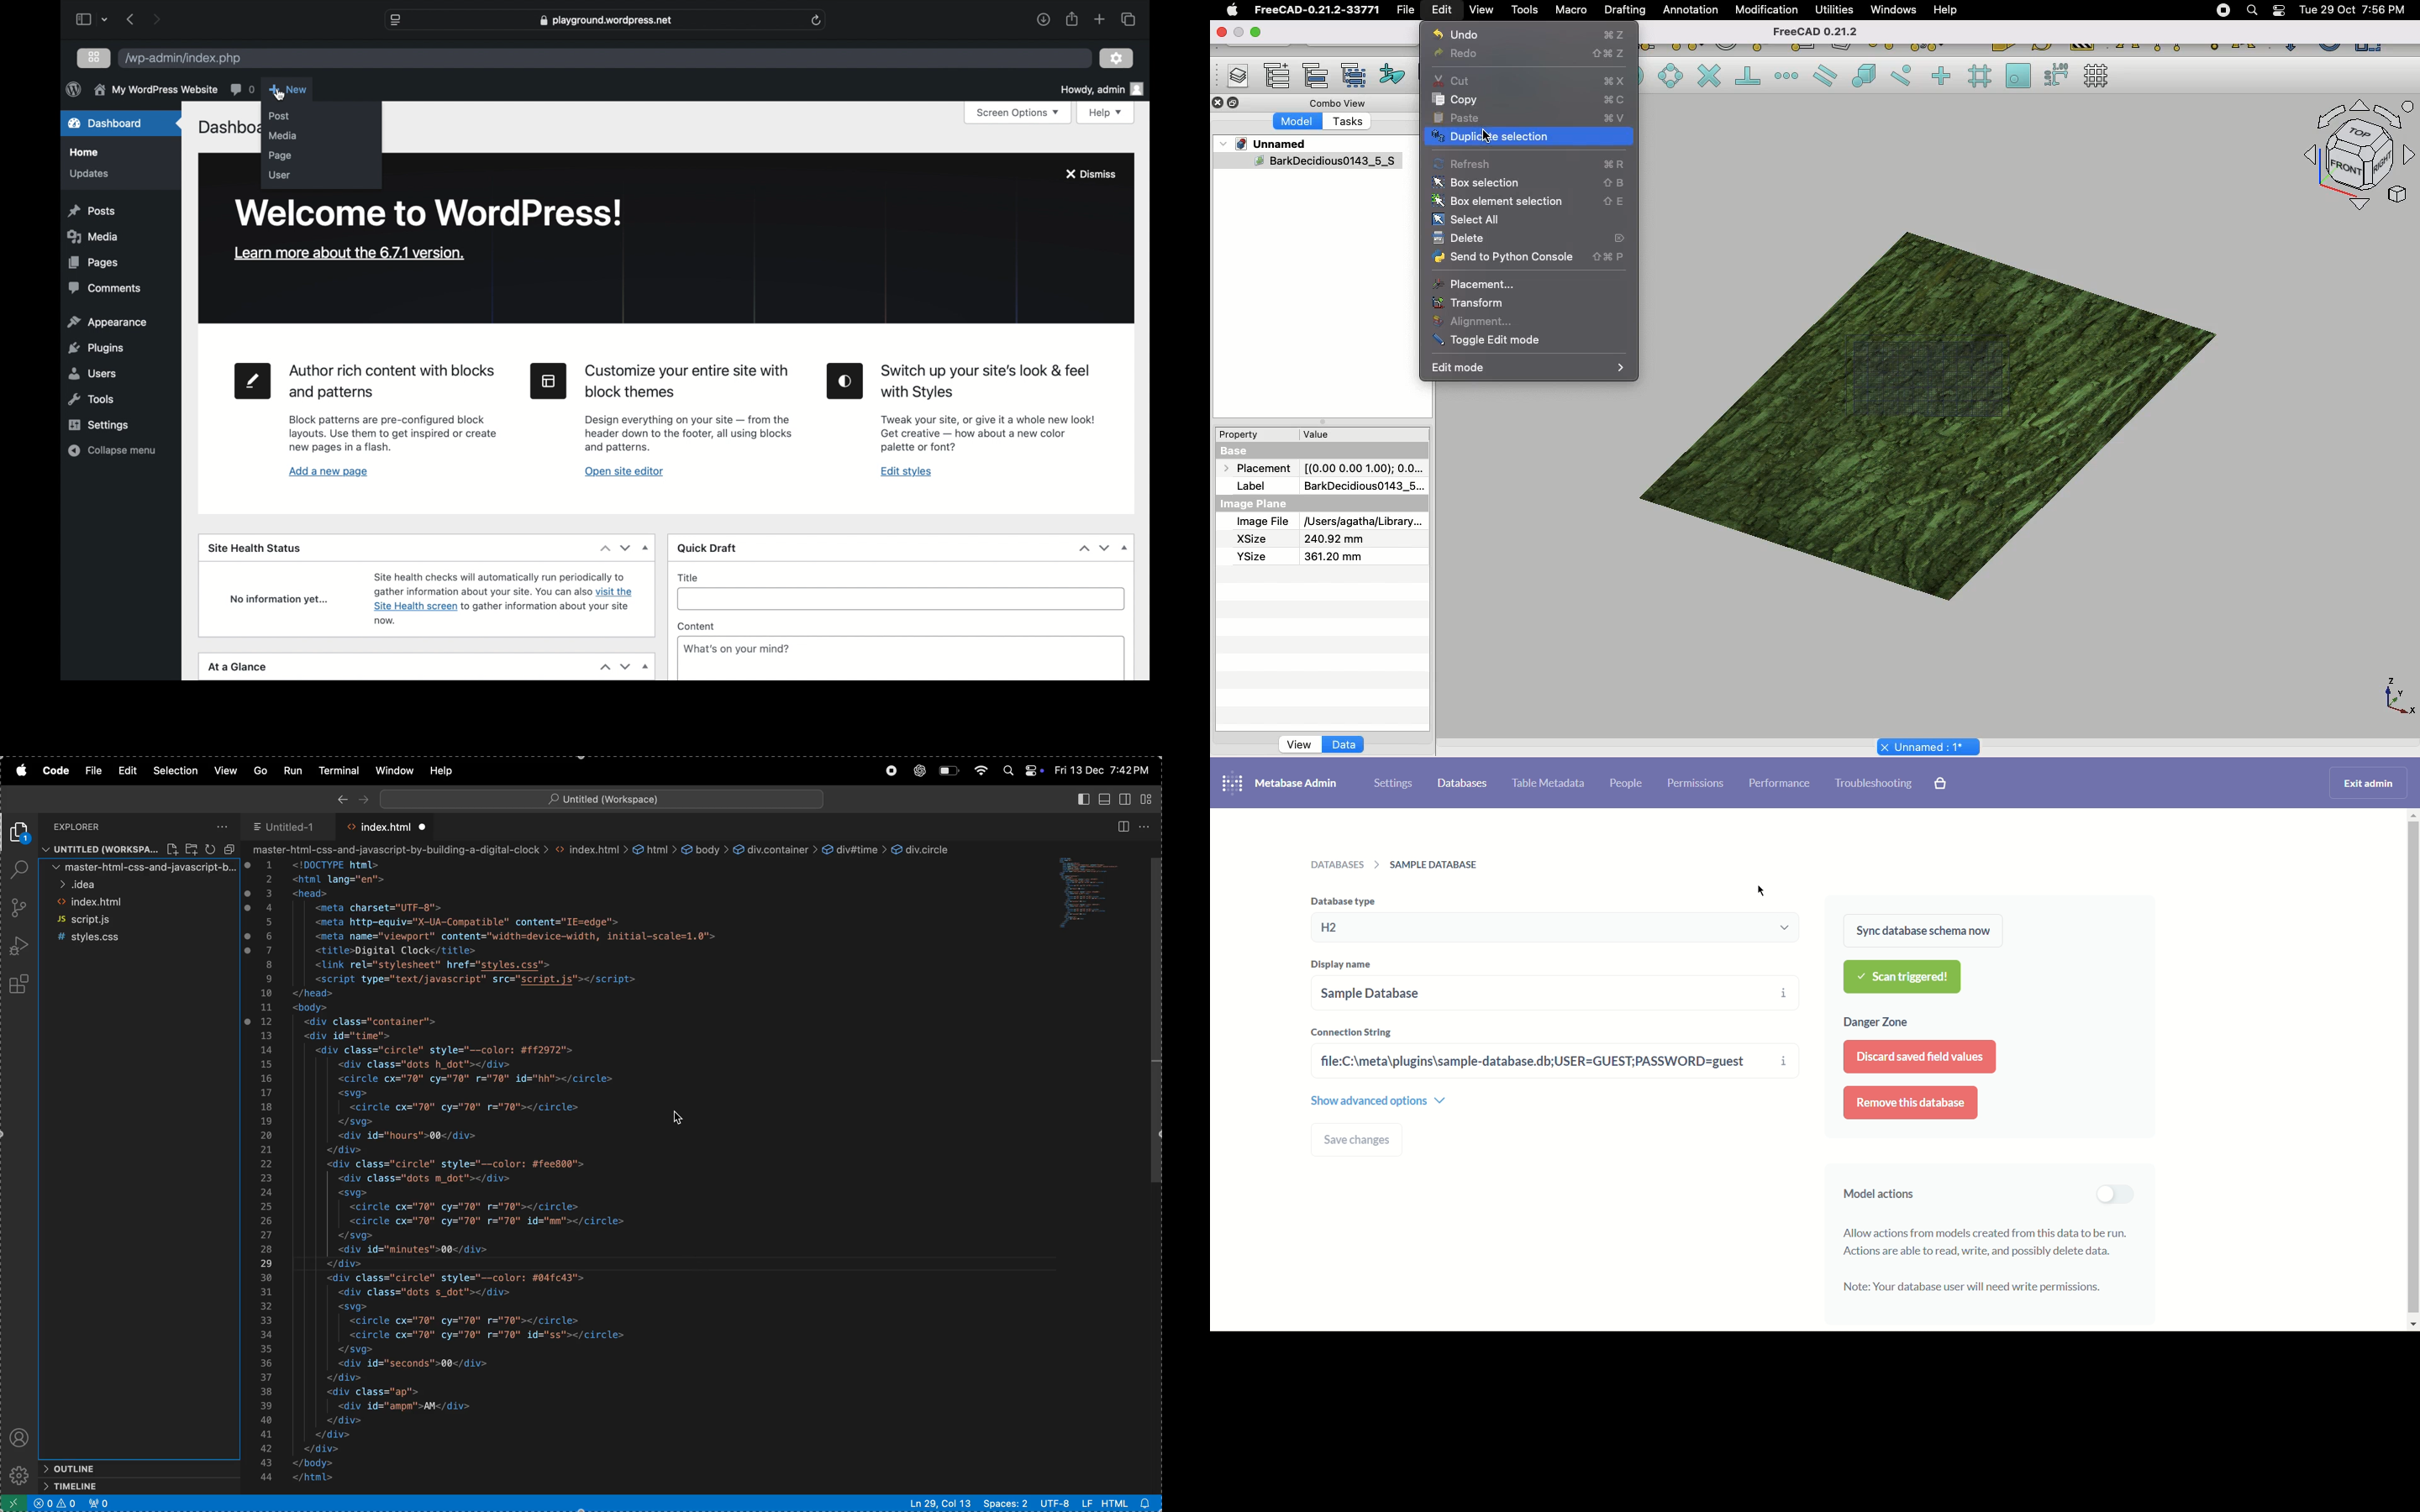 This screenshot has width=2436, height=1512. What do you see at coordinates (386, 826) in the screenshot?
I see `index.html` at bounding box center [386, 826].